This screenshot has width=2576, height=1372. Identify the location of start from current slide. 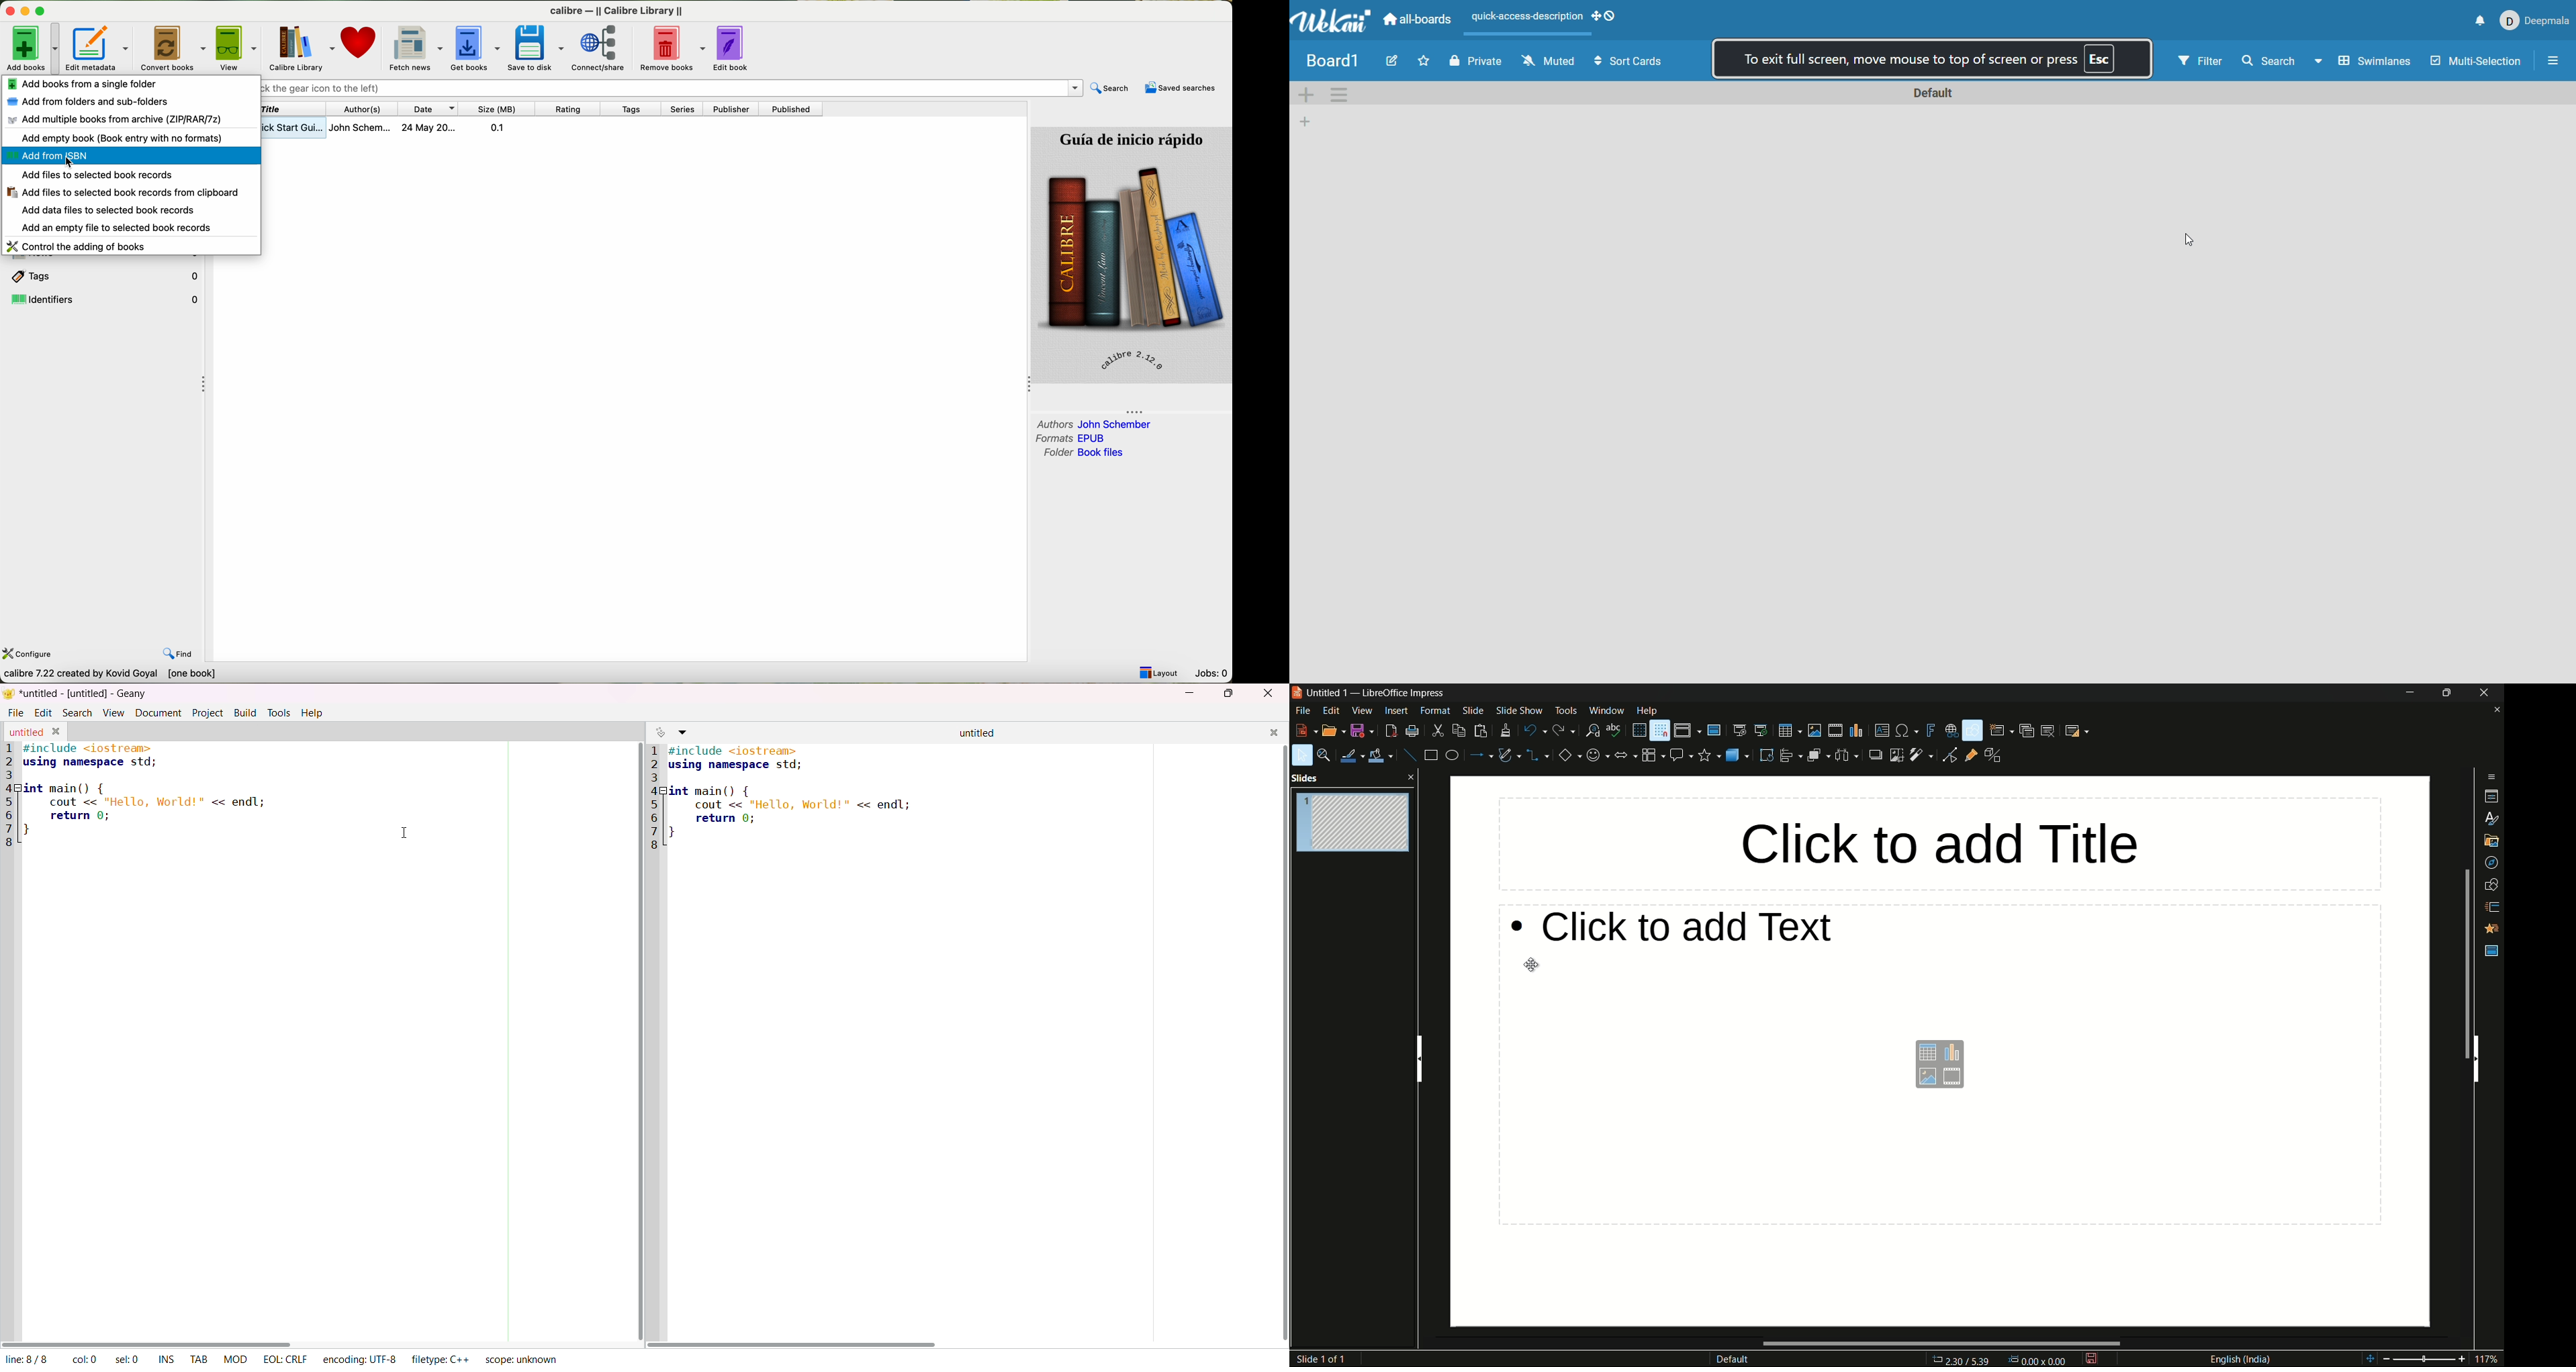
(1763, 730).